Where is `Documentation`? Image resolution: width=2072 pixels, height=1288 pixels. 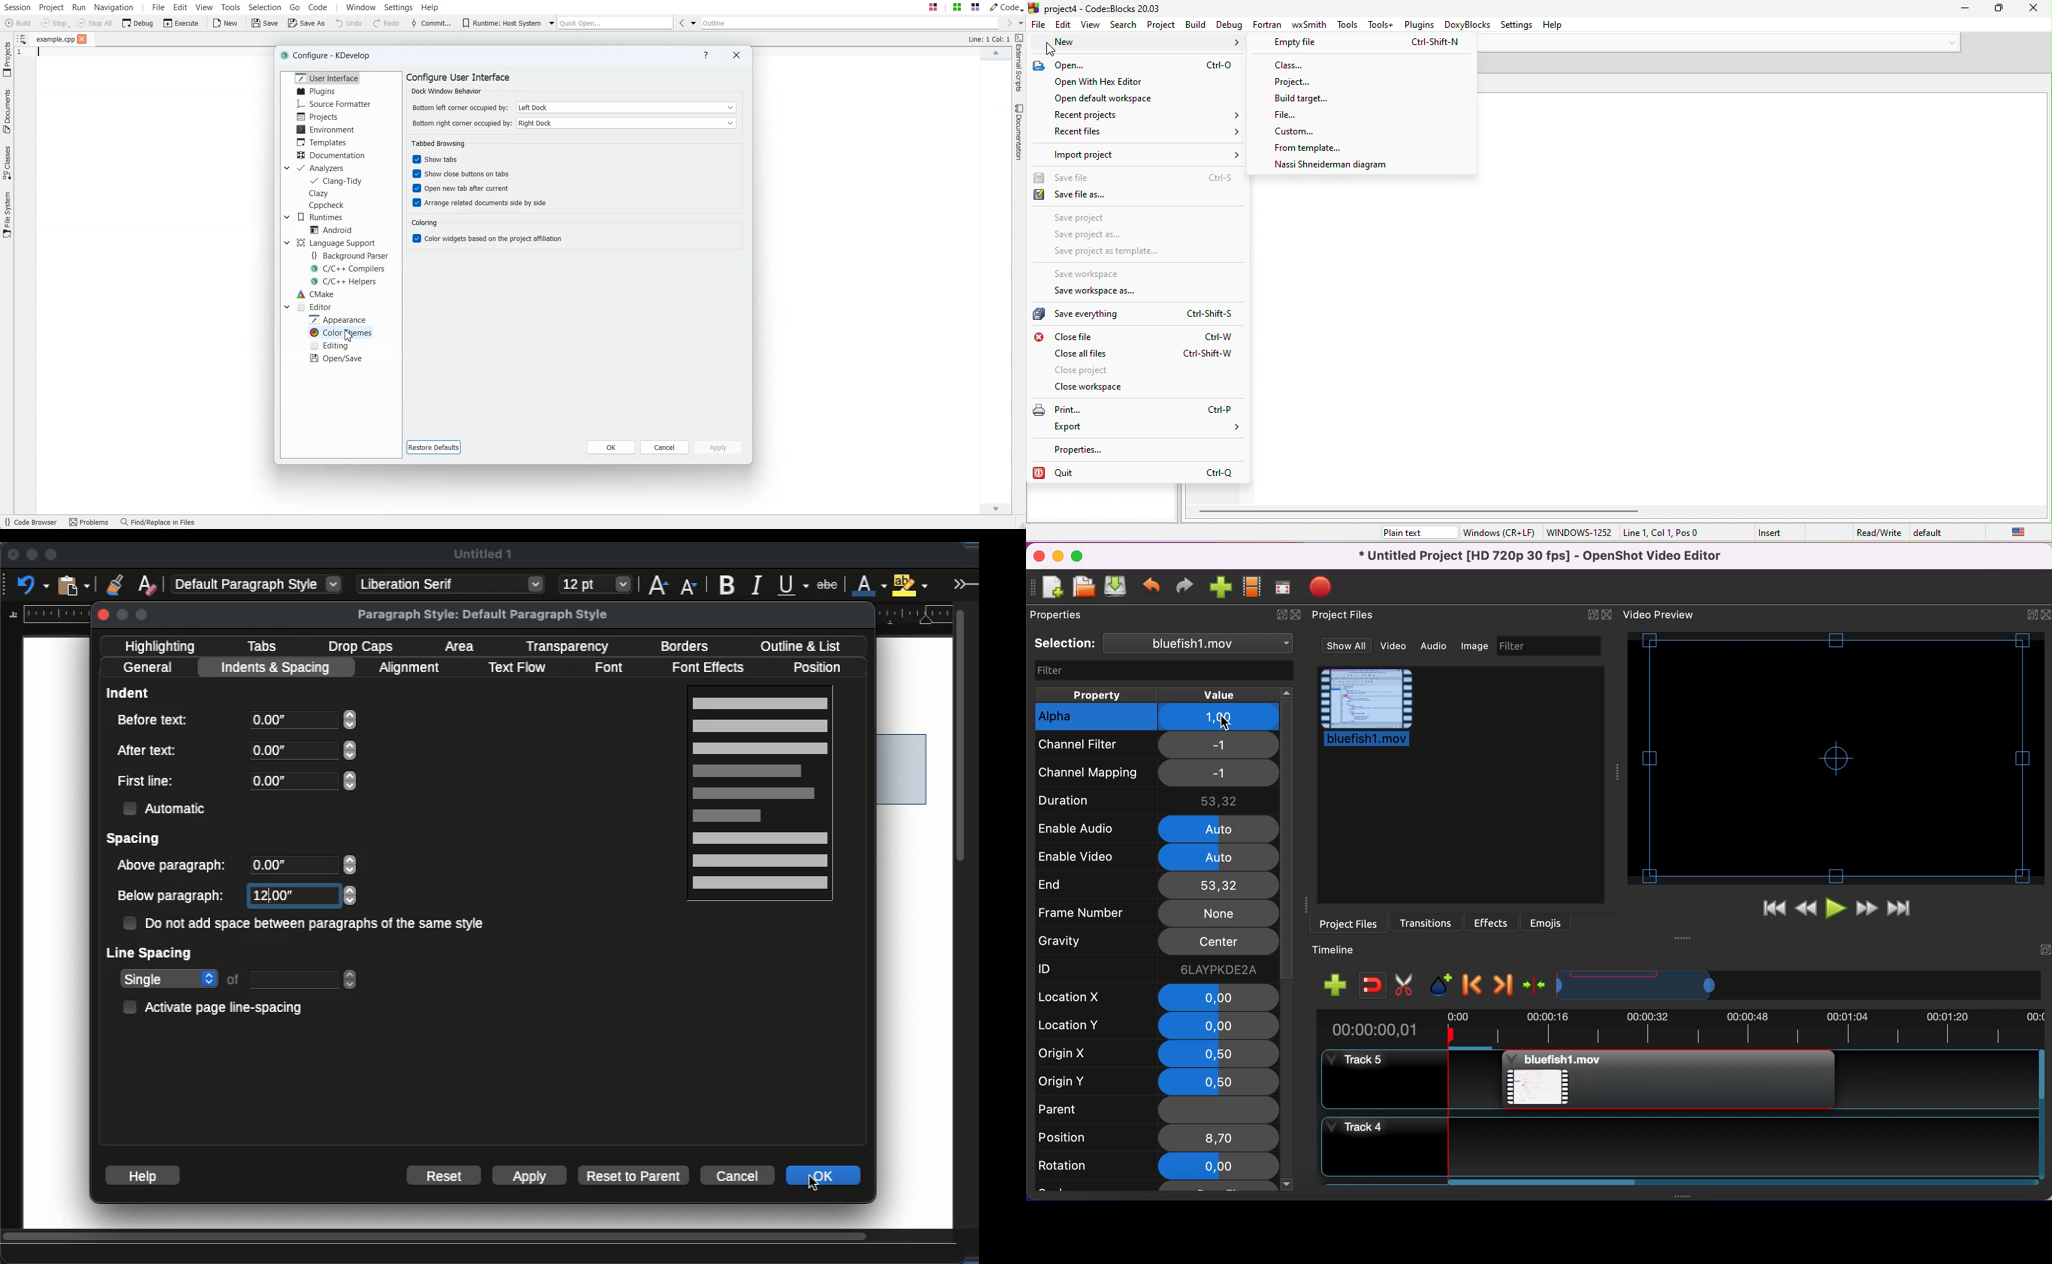
Documentation is located at coordinates (1020, 133).